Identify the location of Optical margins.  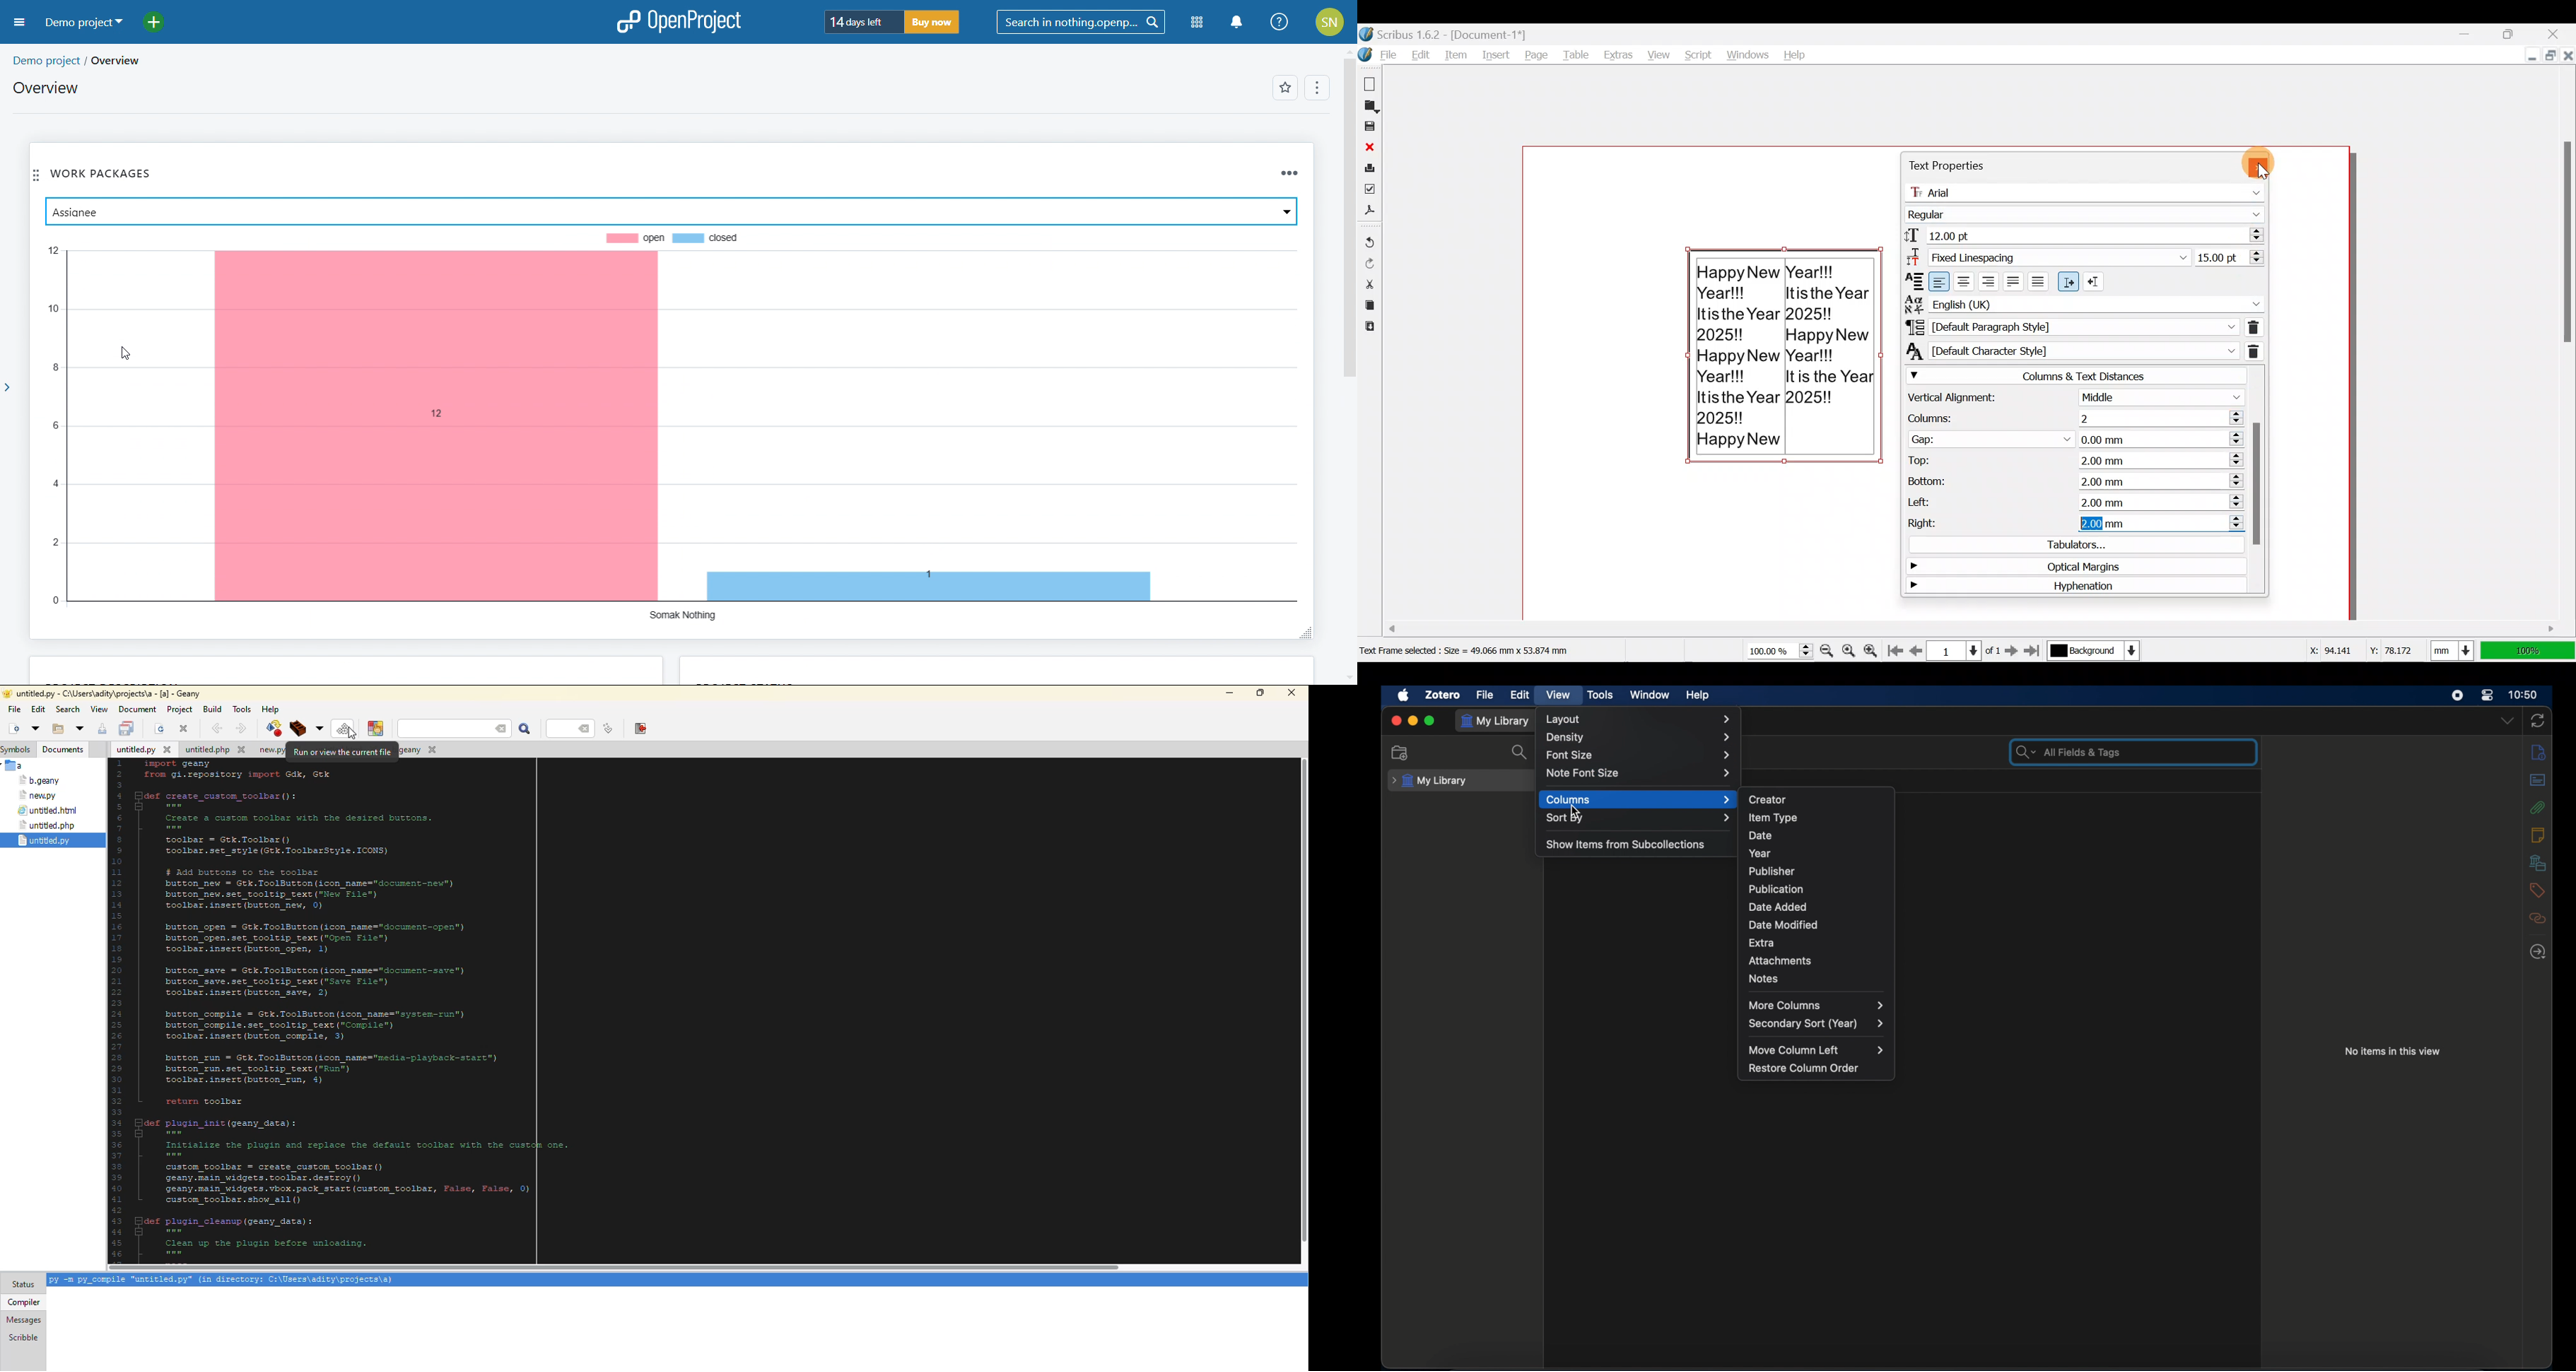
(2068, 568).